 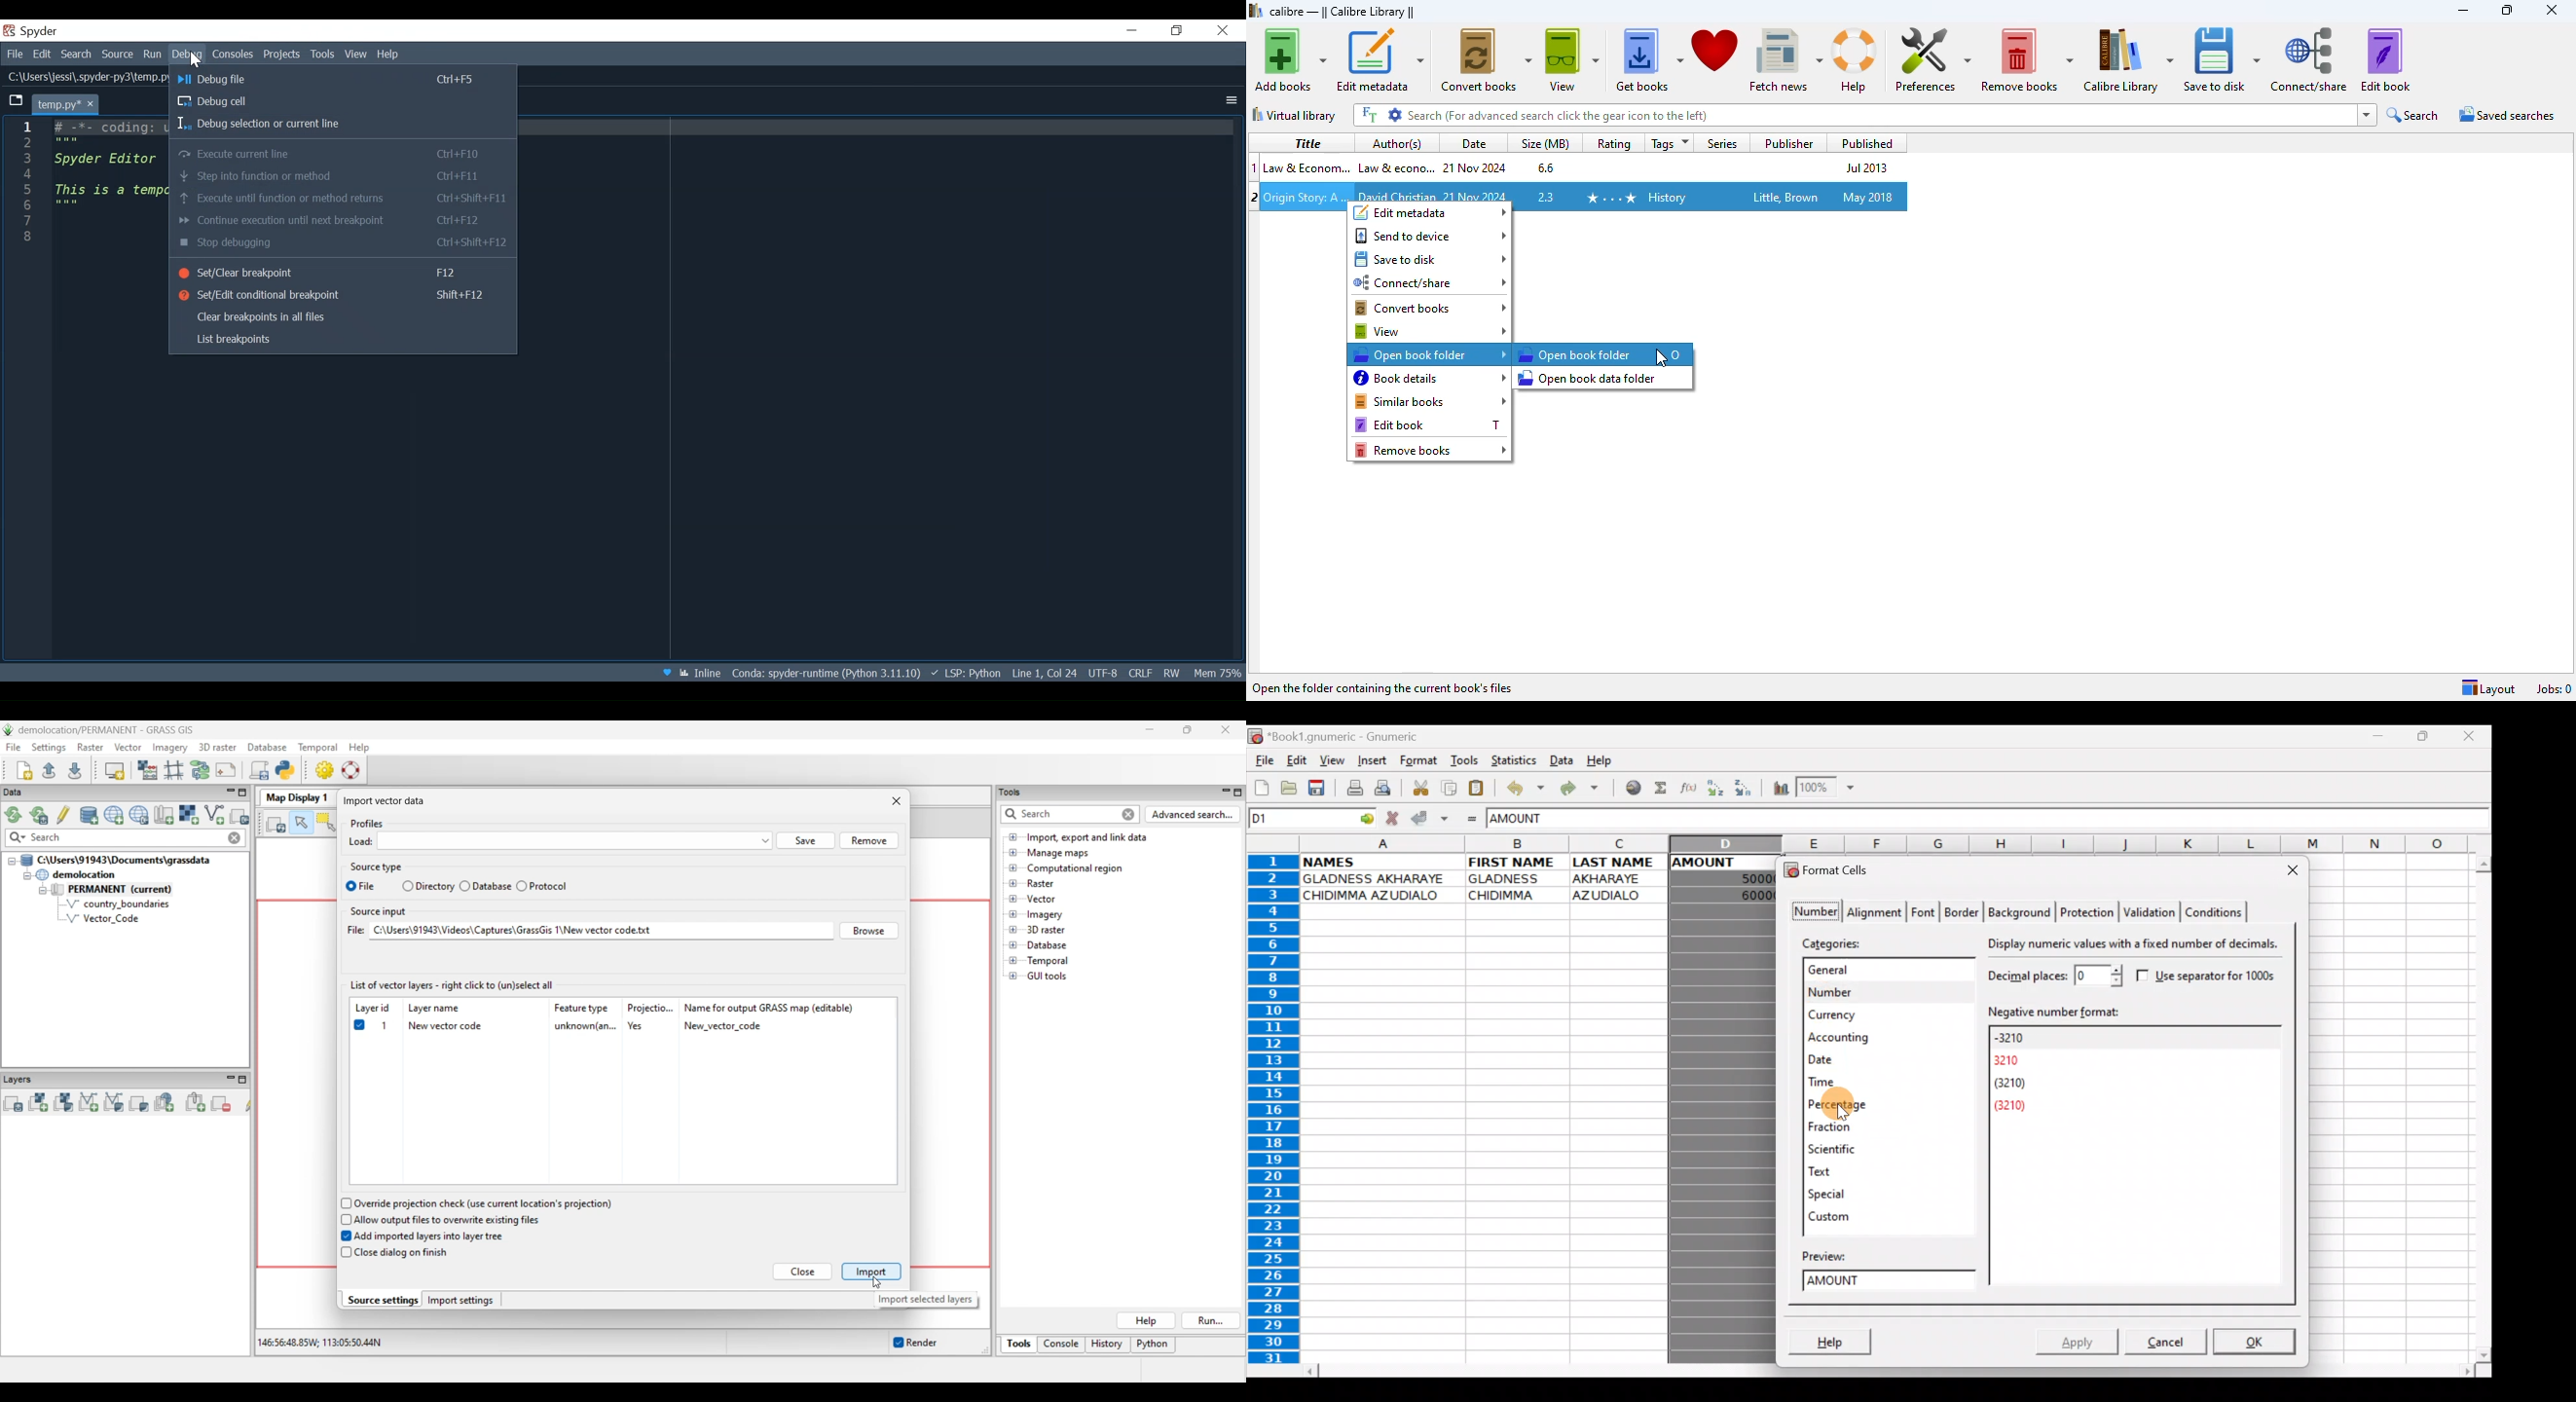 What do you see at coordinates (1776, 788) in the screenshot?
I see `Insert Chart` at bounding box center [1776, 788].